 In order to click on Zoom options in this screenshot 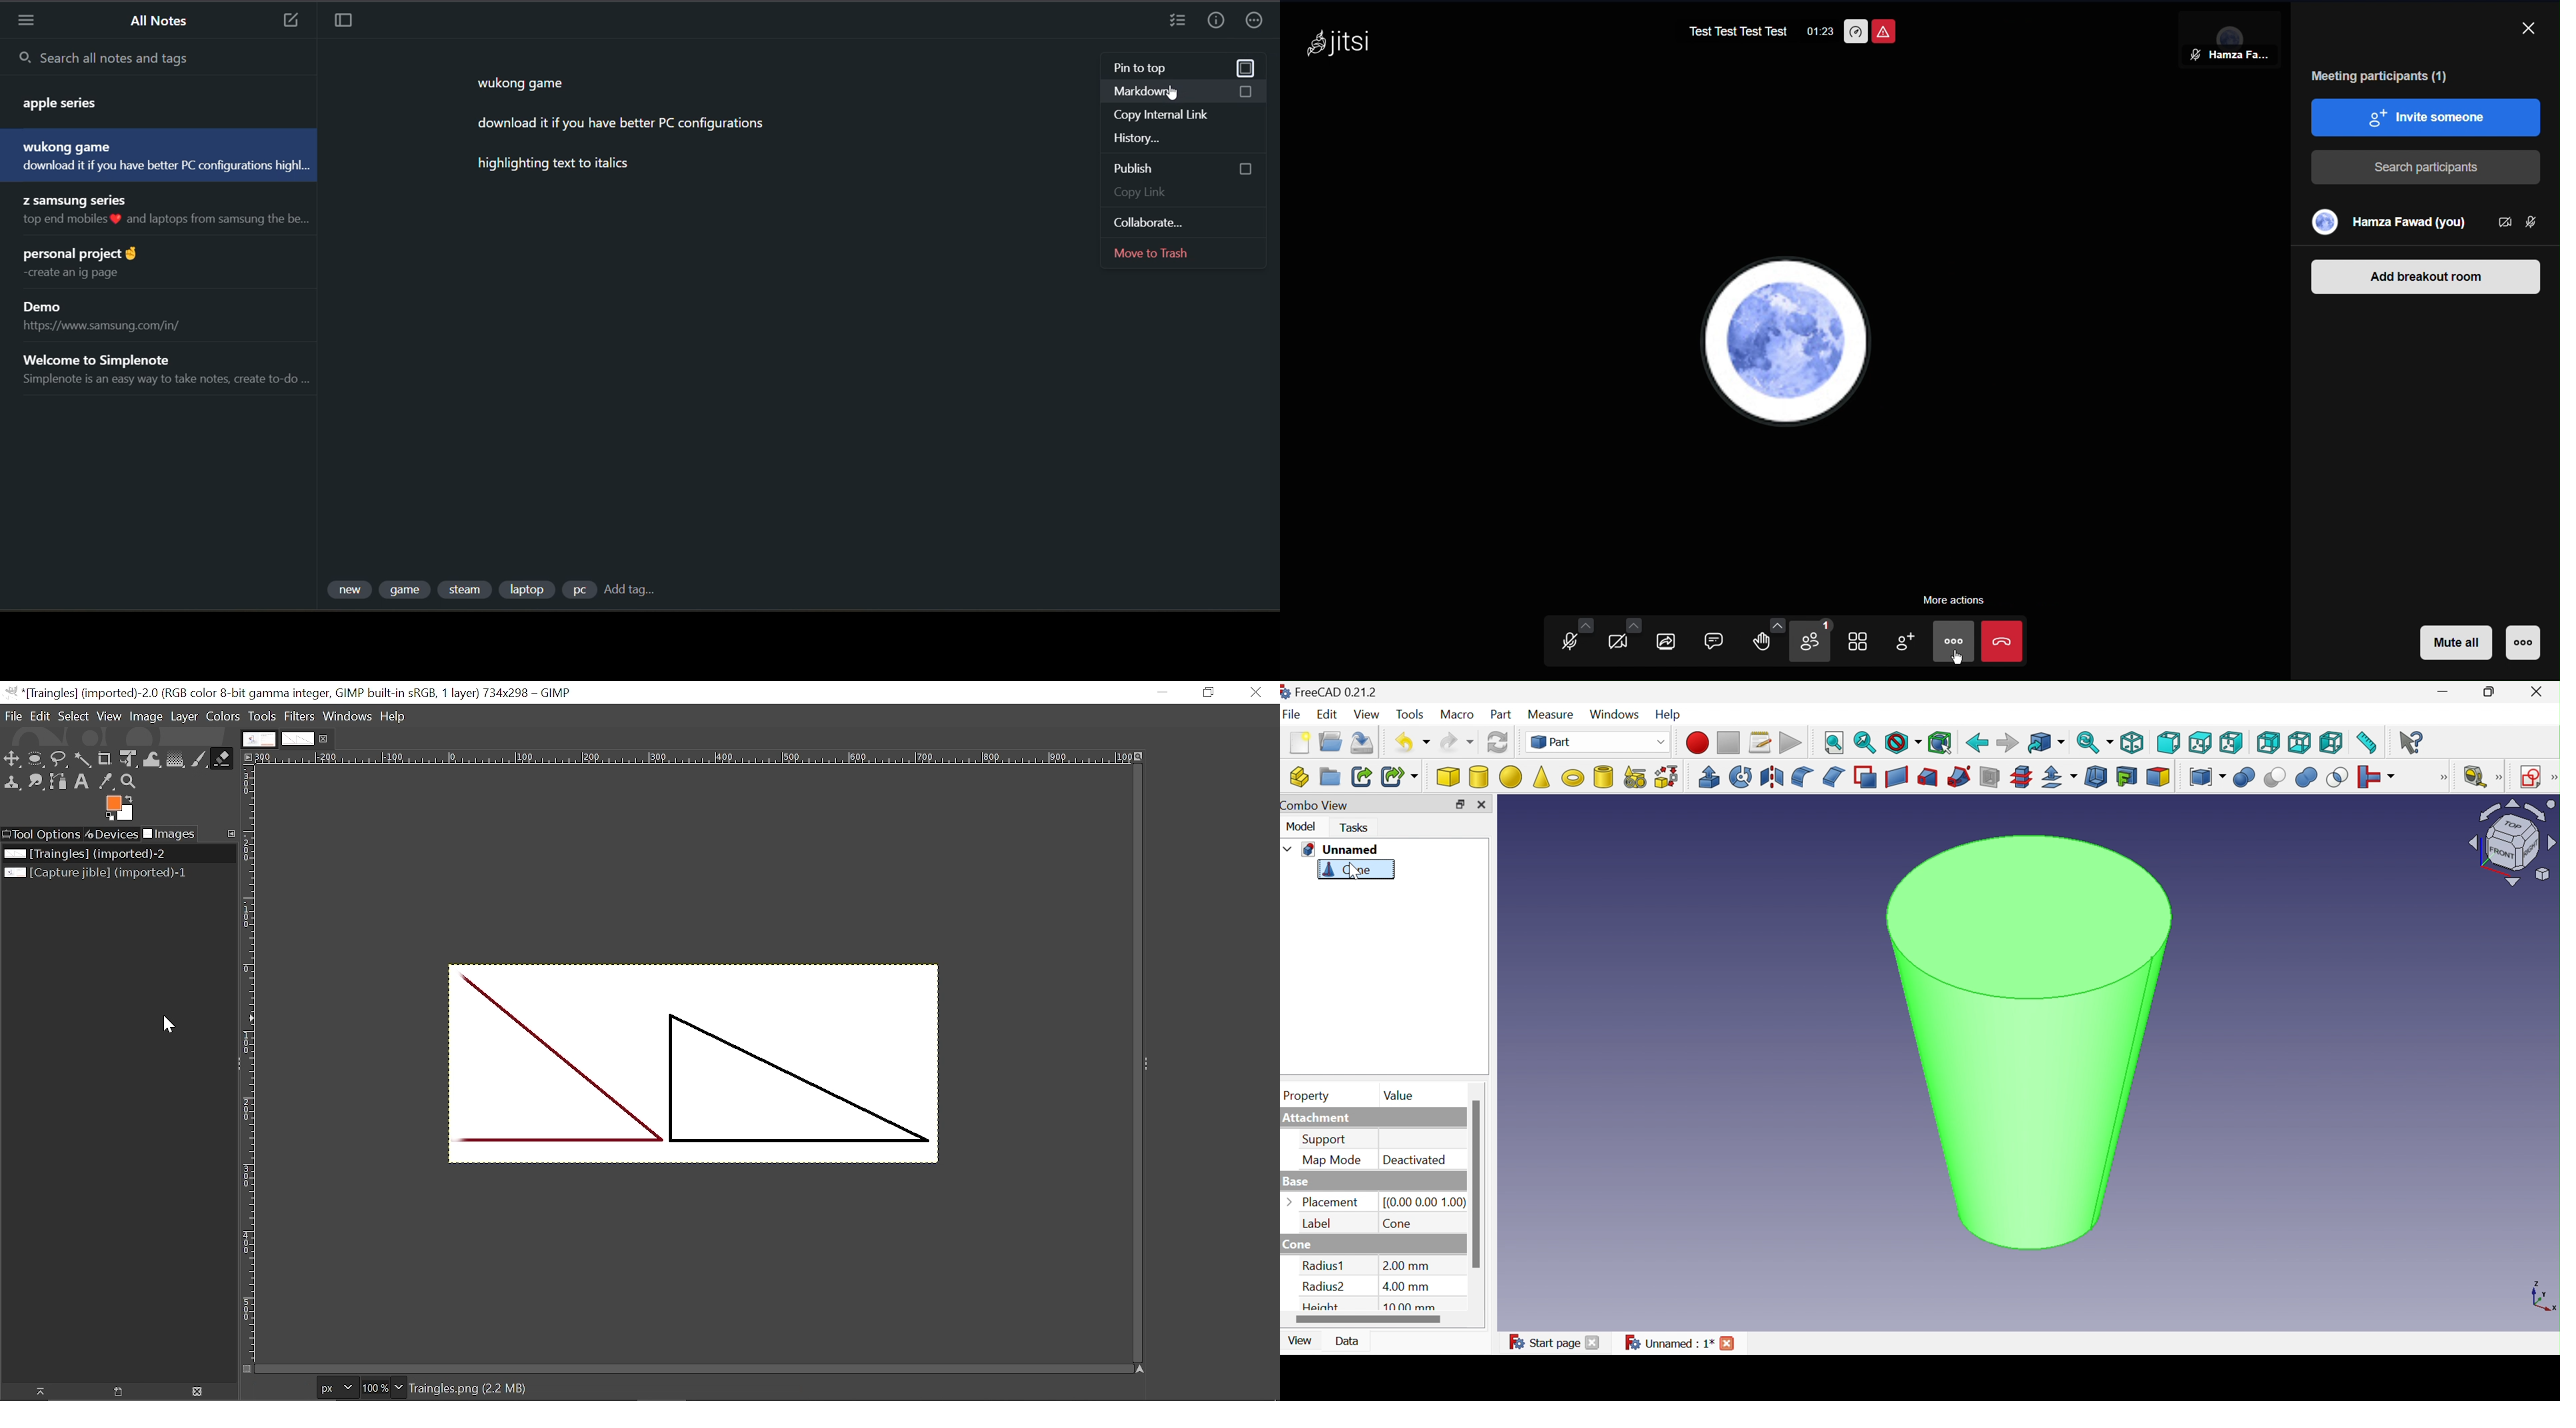, I will do `click(398, 1387)`.